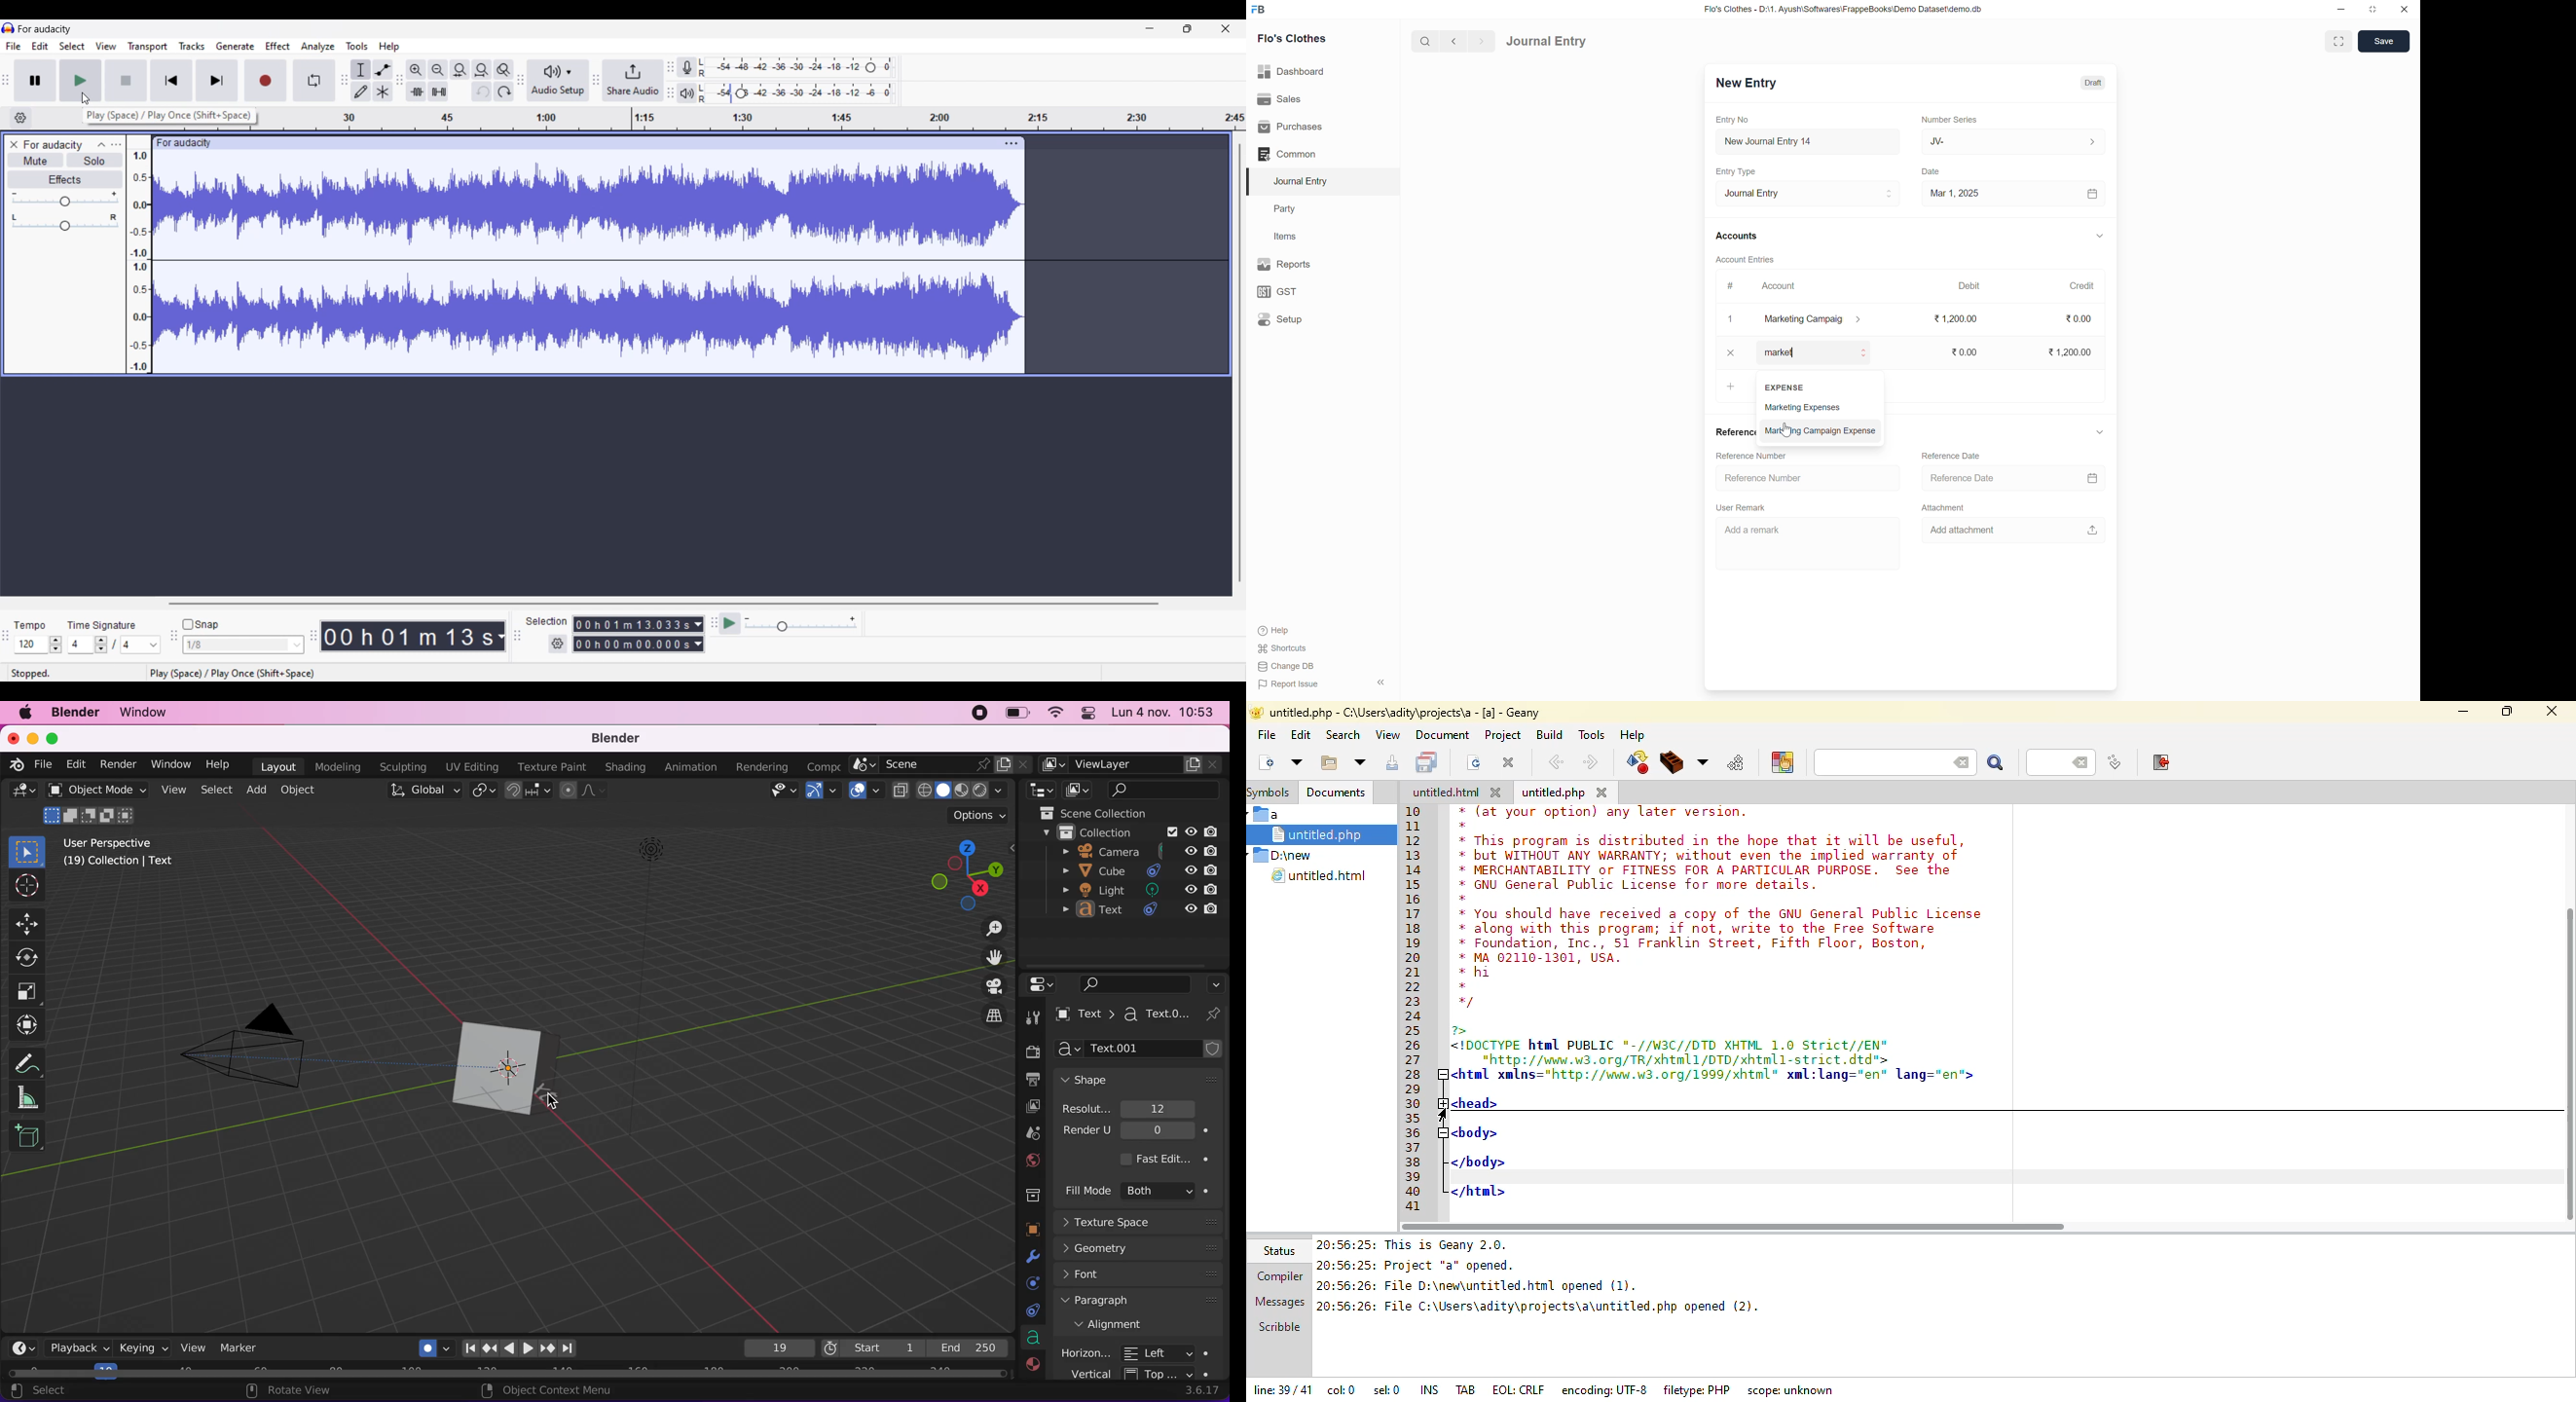 This screenshot has height=1428, width=2576. I want to click on Mute, so click(36, 160).